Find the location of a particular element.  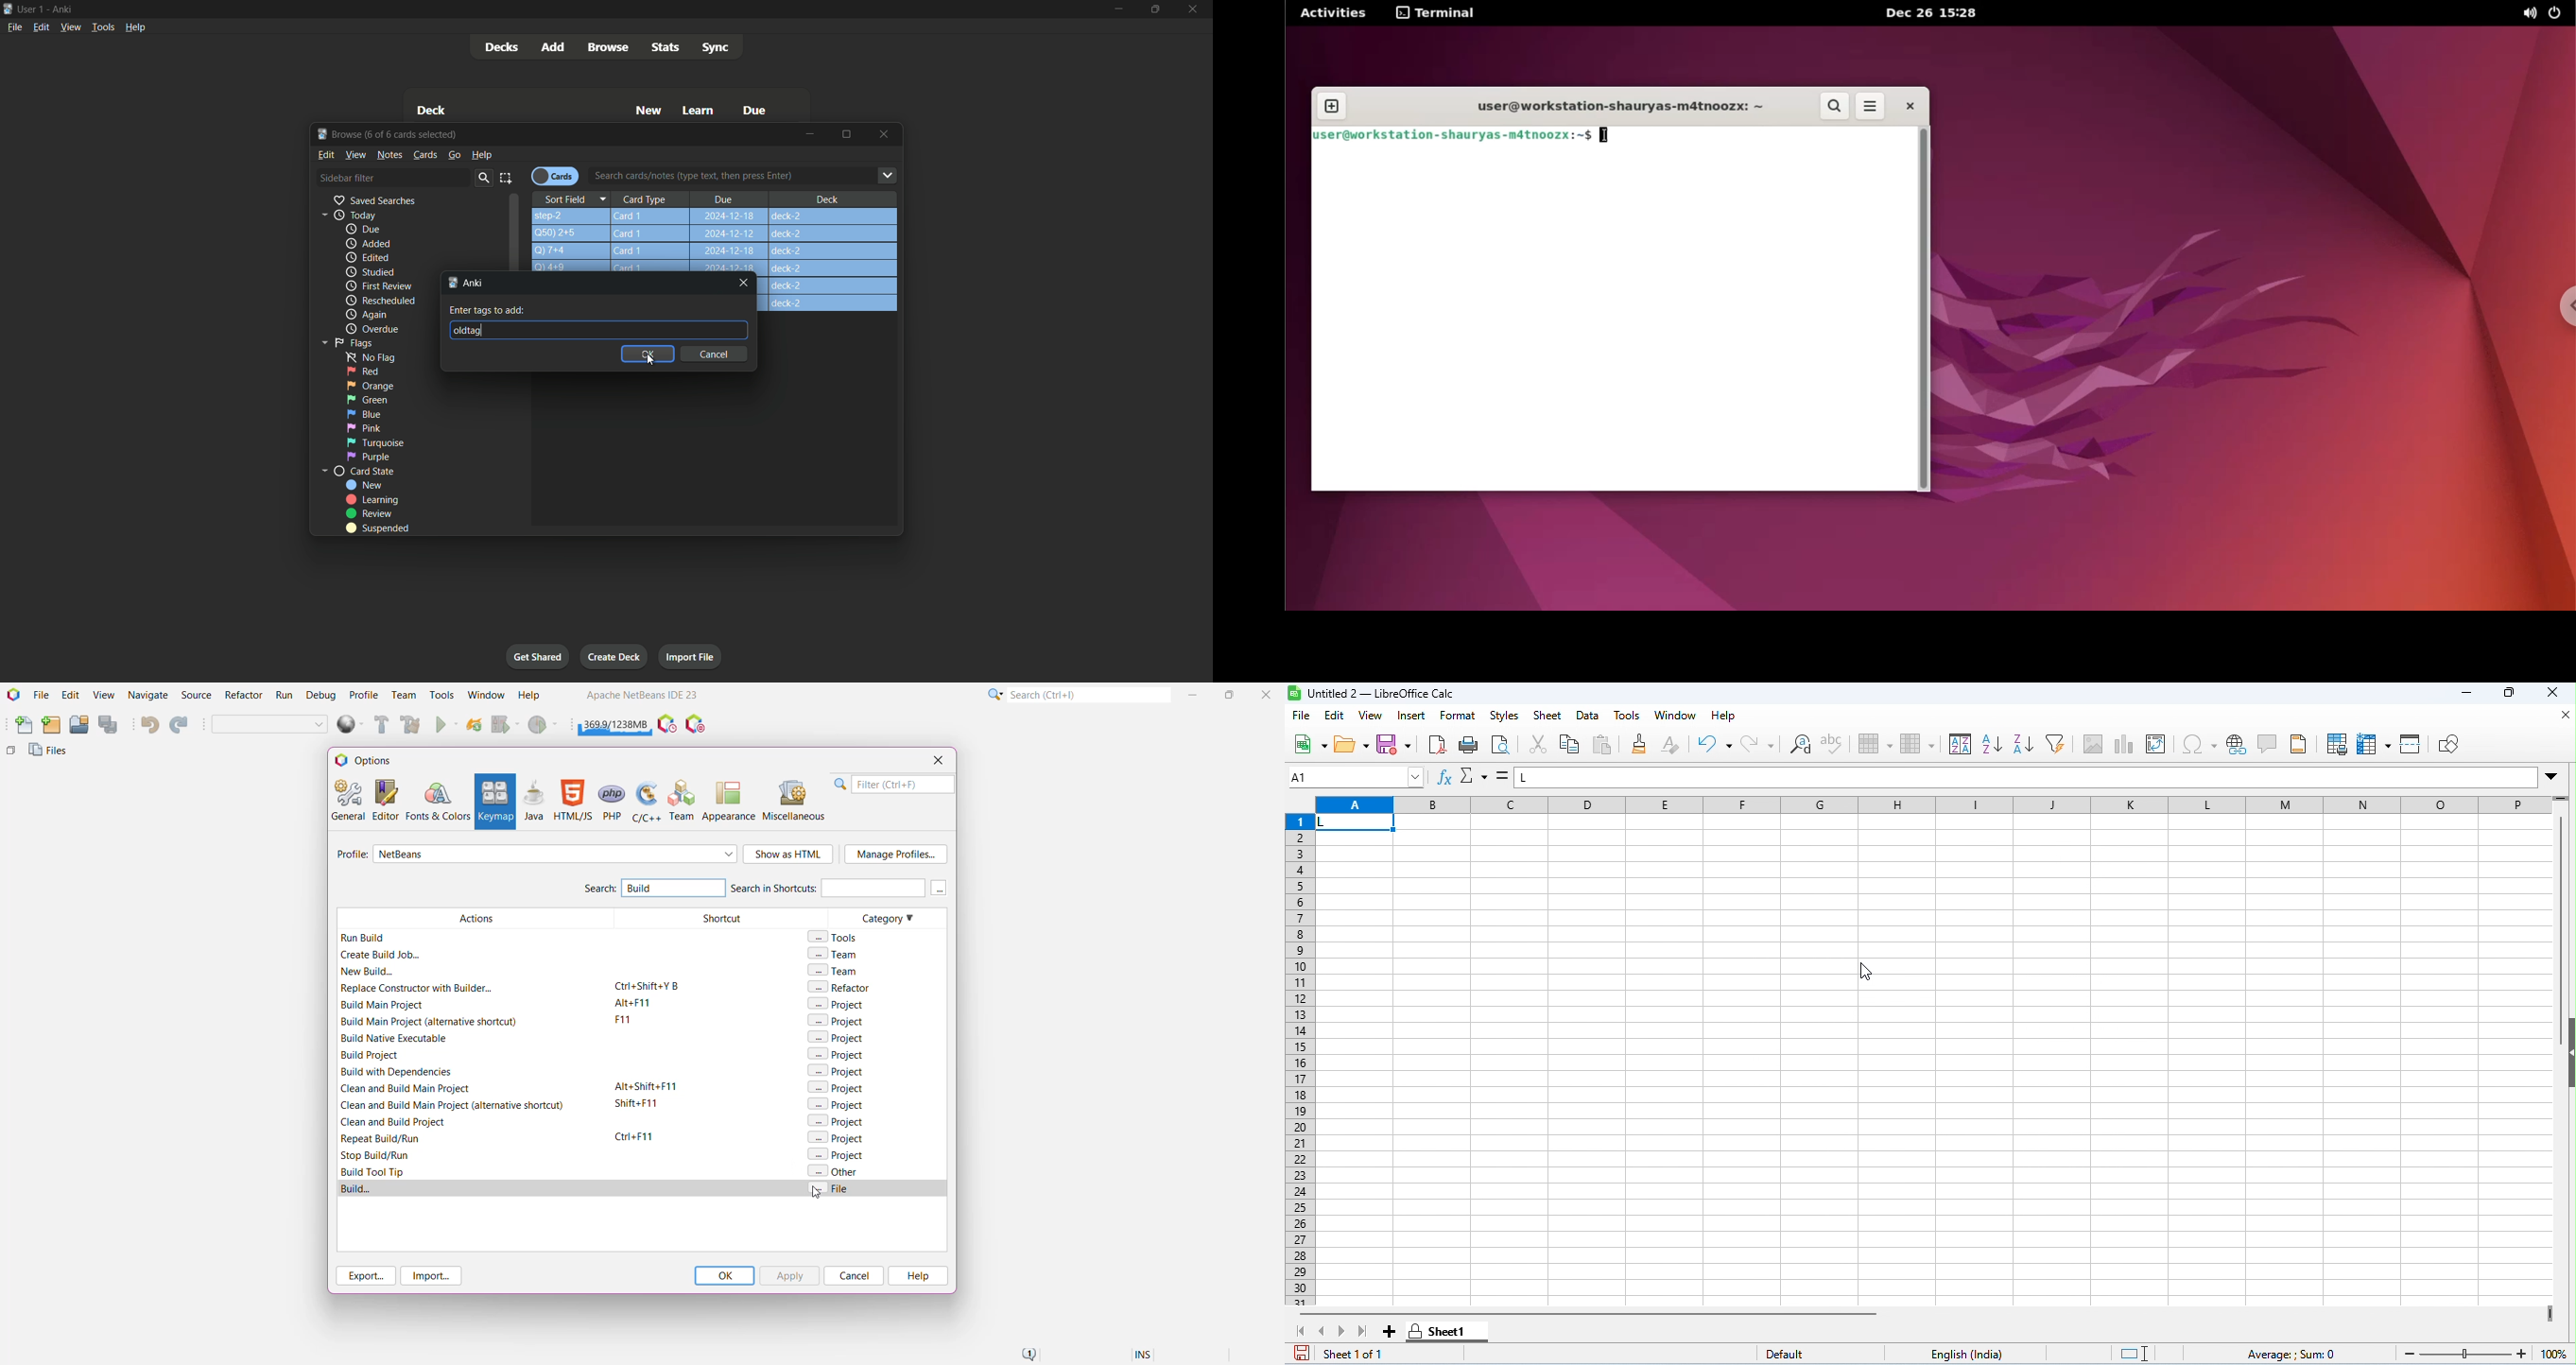

Card Type is located at coordinates (651, 199).